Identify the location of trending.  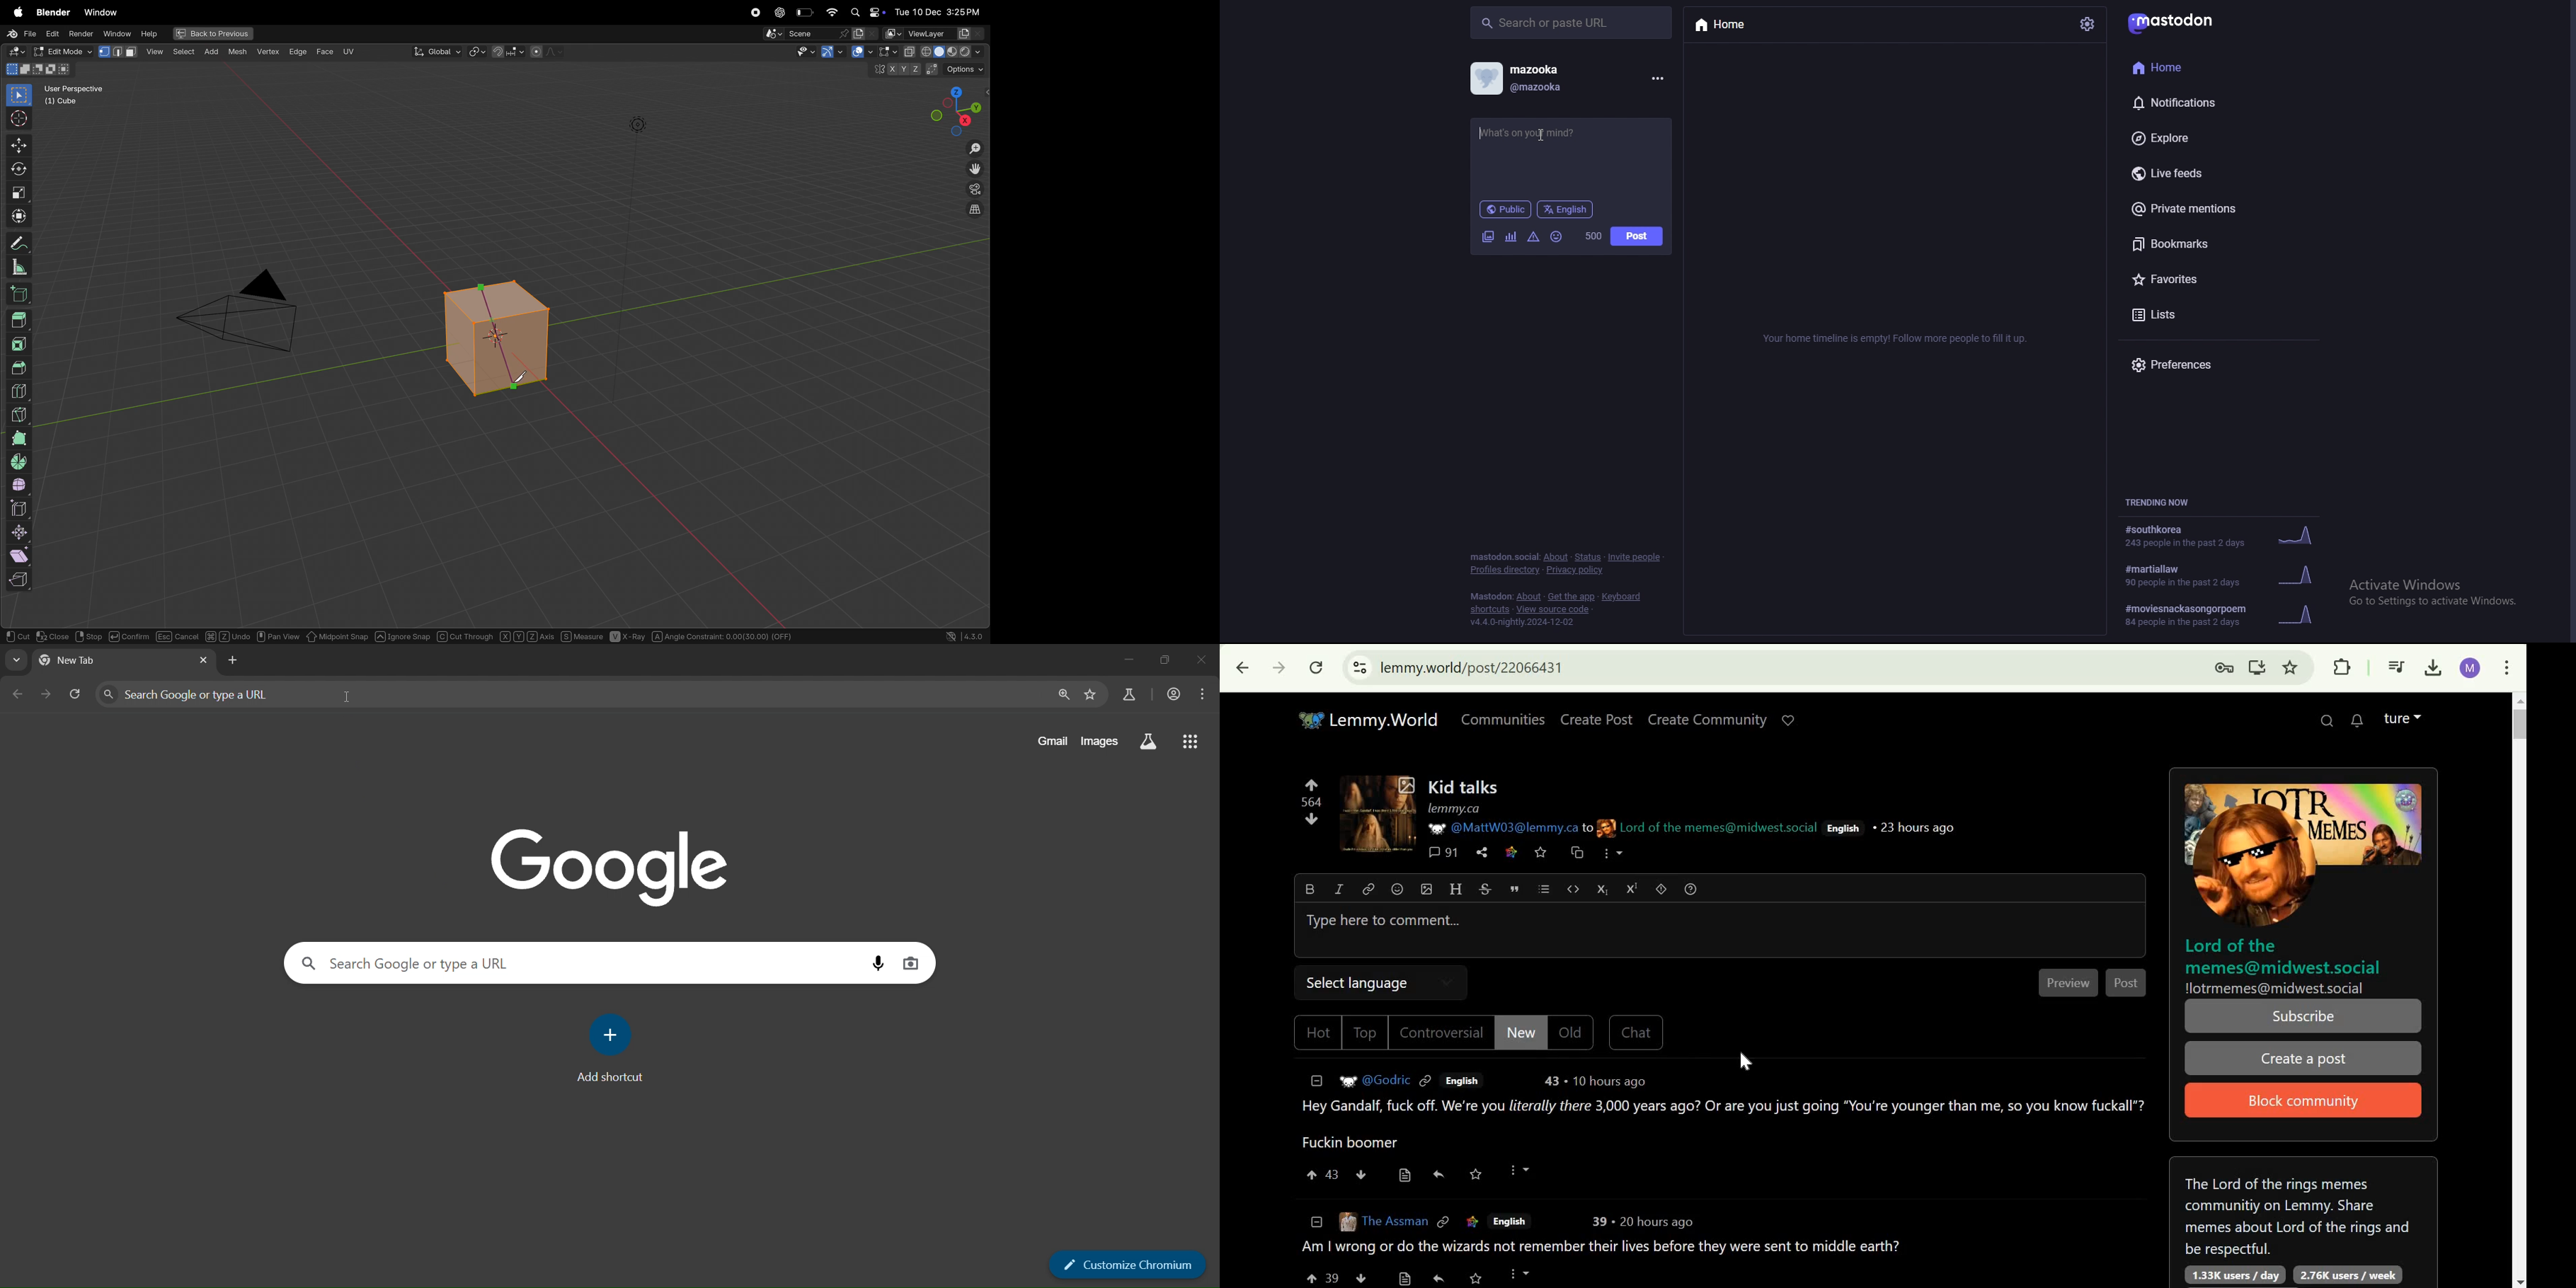
(2226, 537).